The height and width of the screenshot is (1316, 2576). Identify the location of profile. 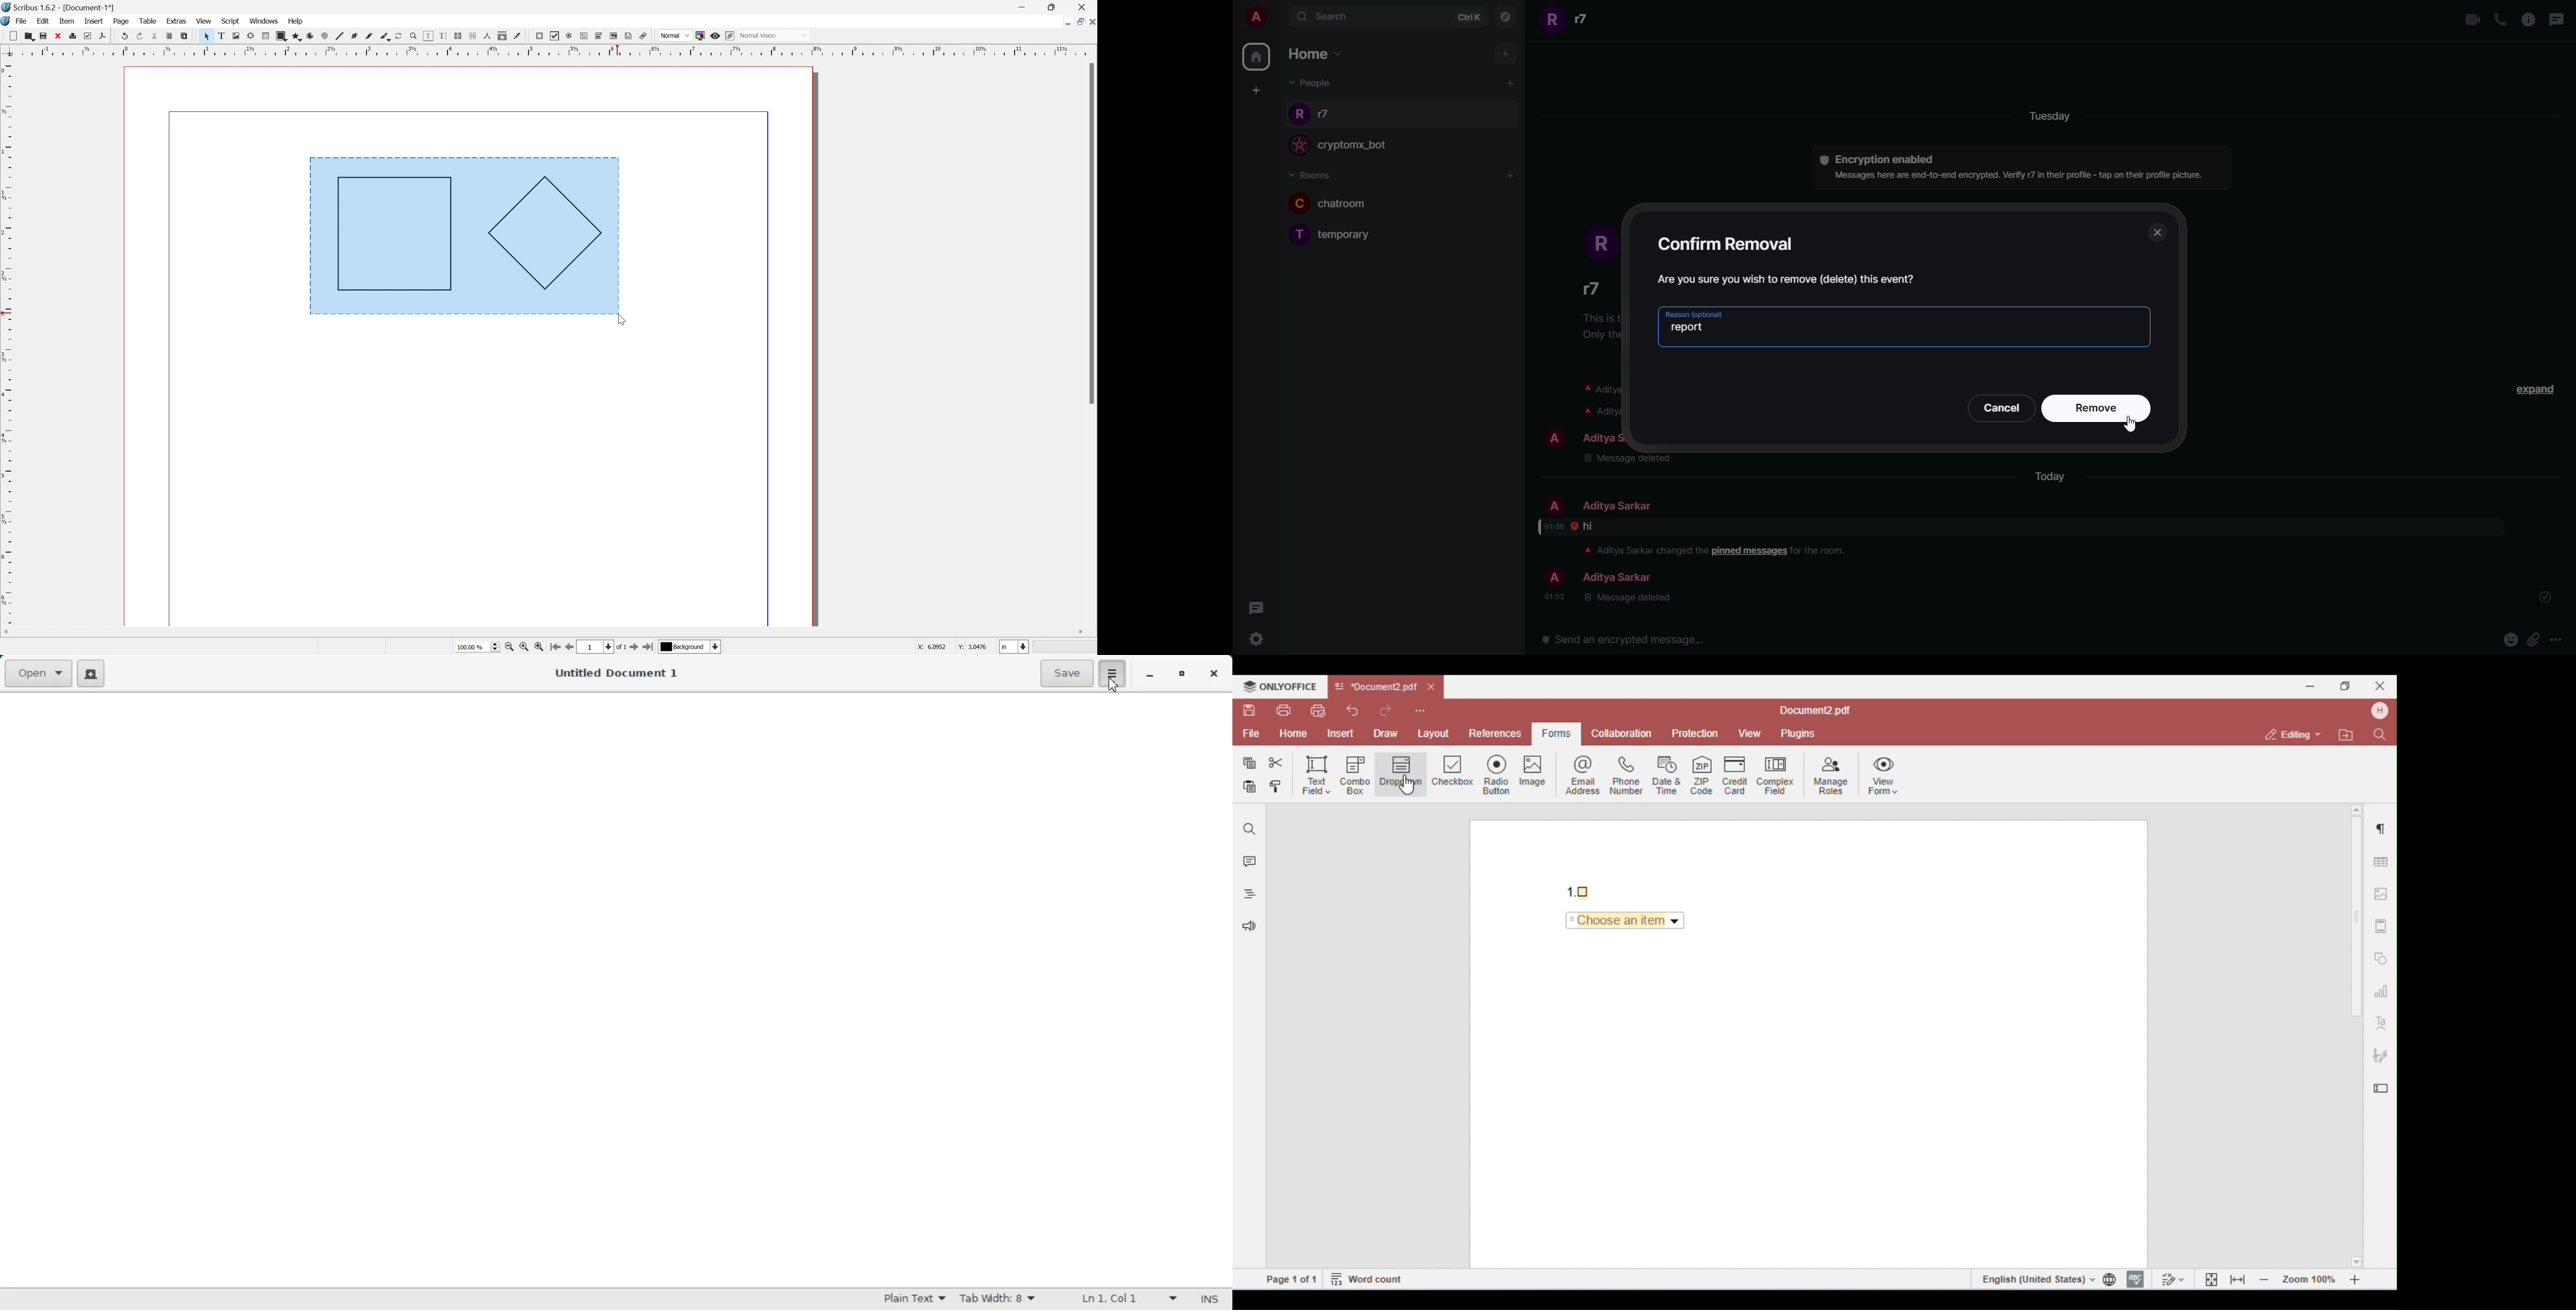
(1553, 21).